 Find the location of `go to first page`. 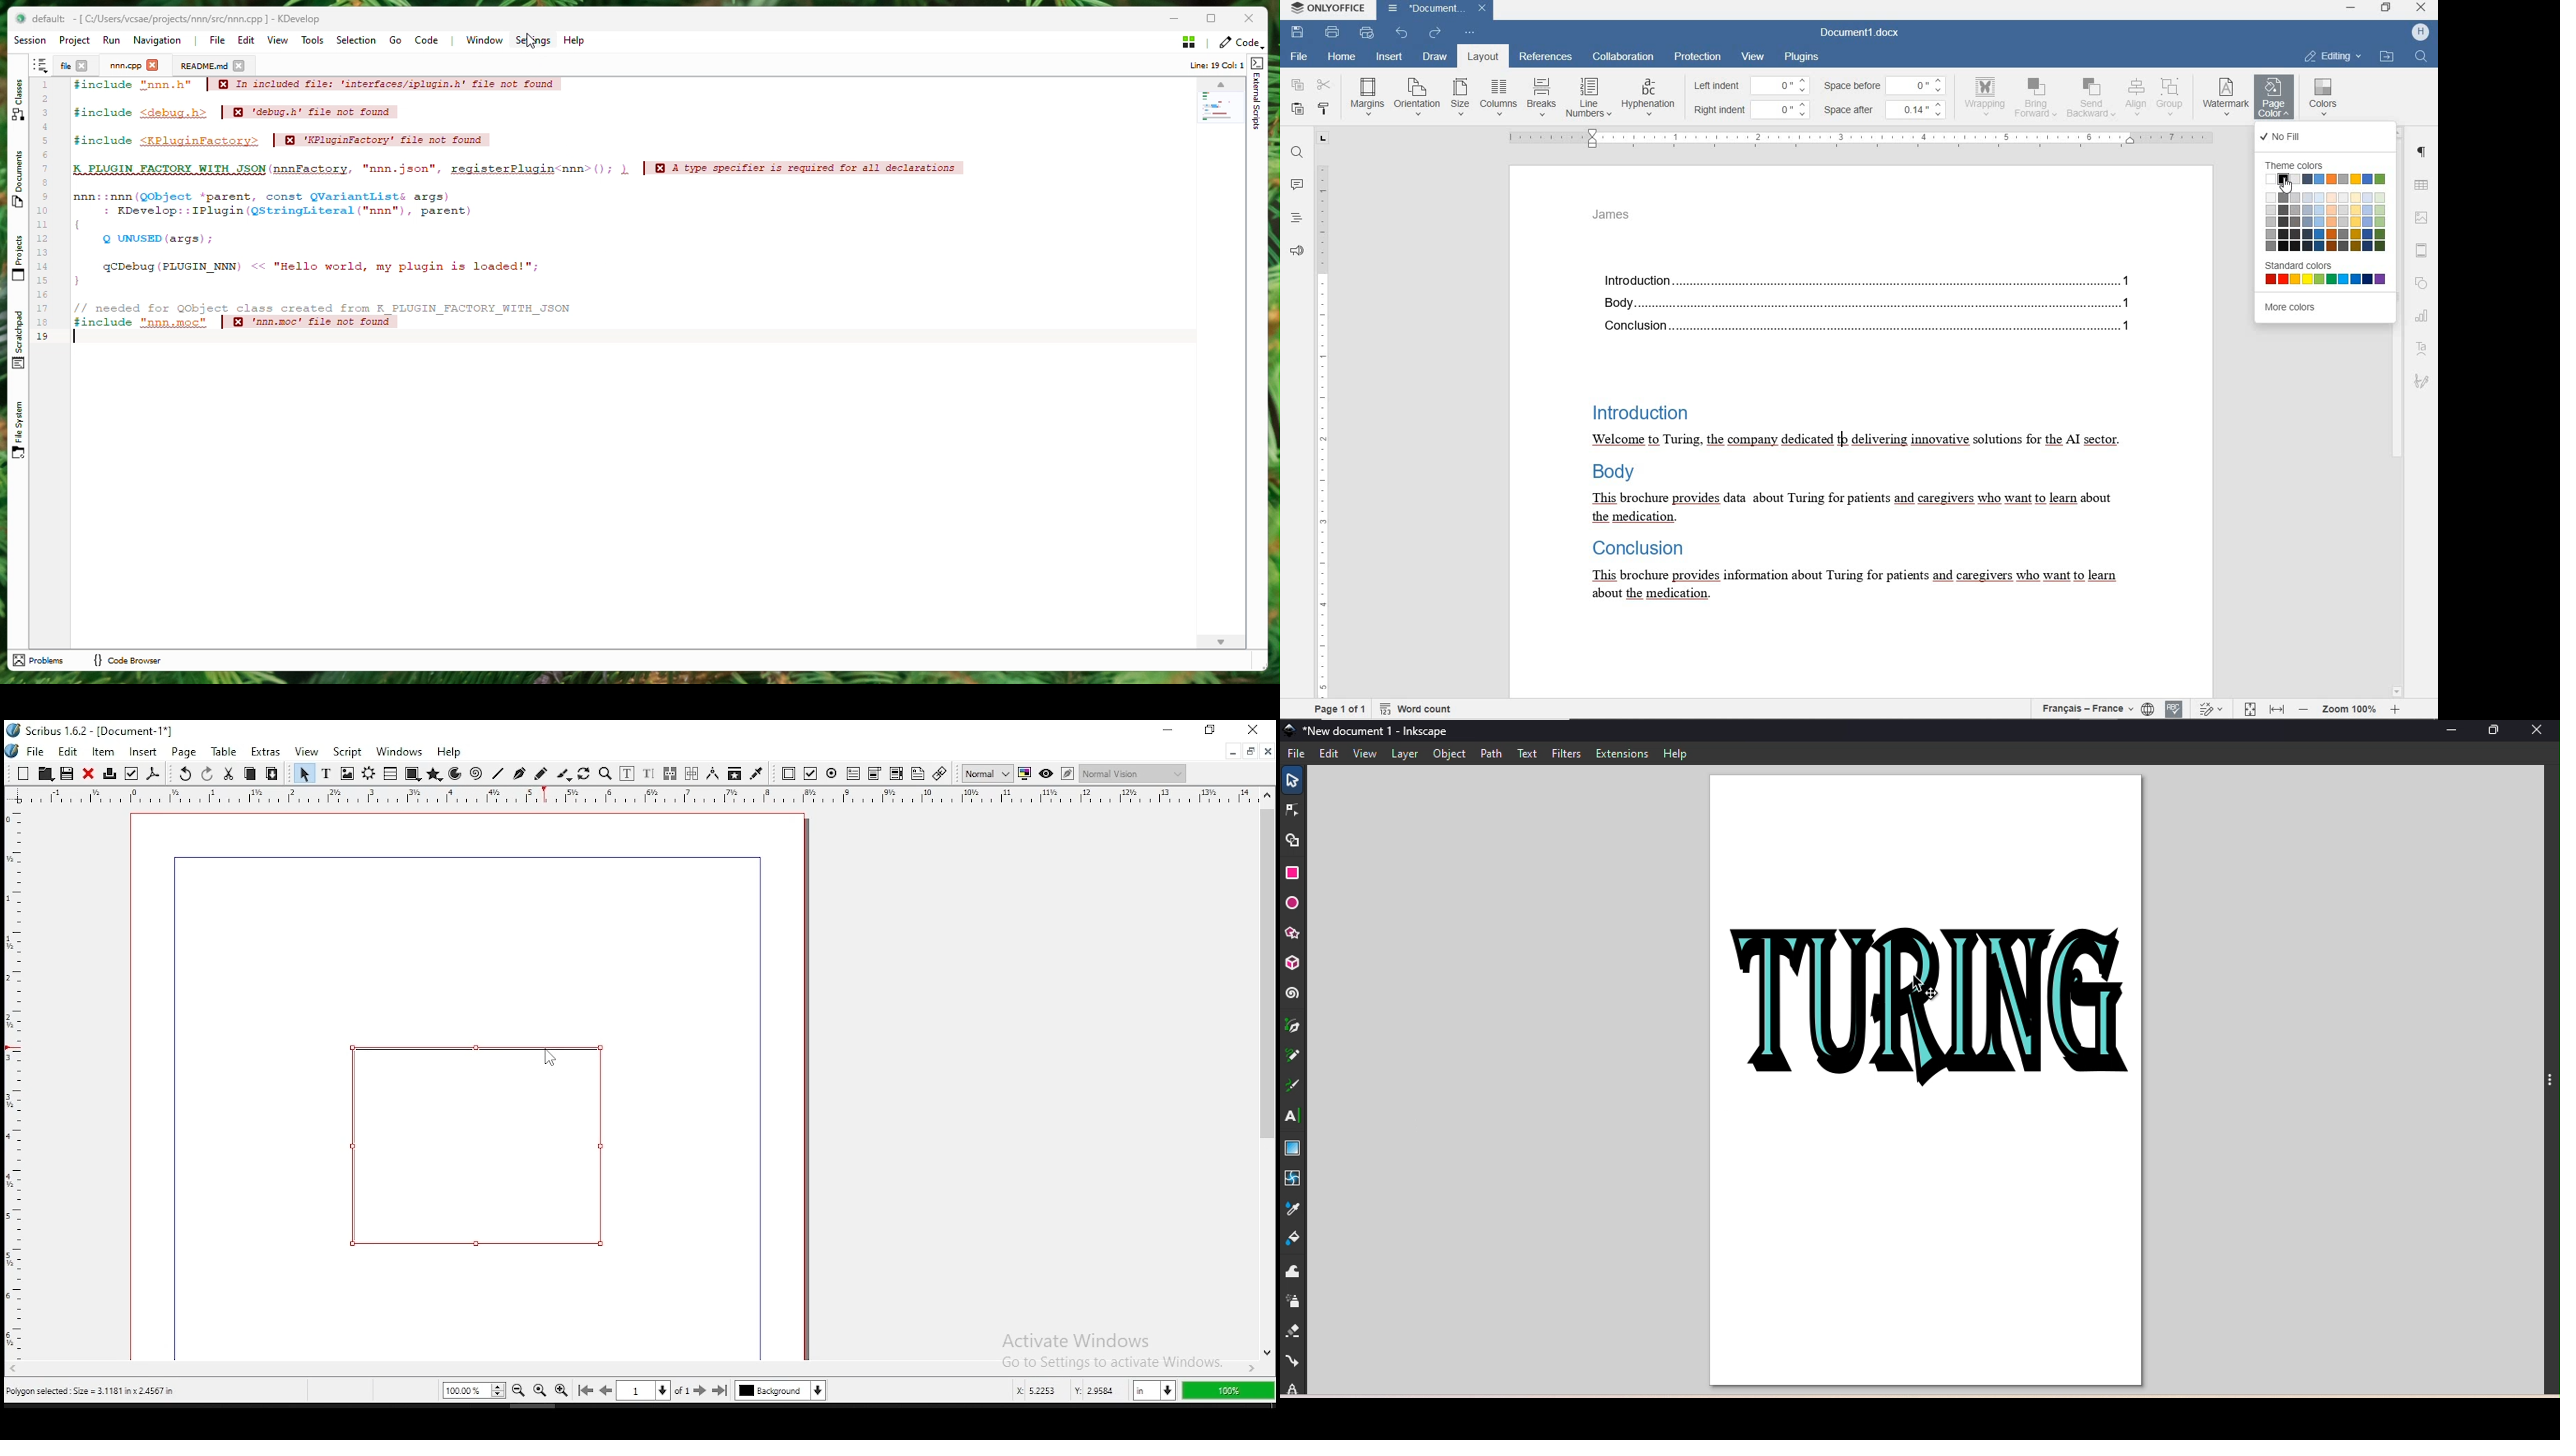

go to first page is located at coordinates (585, 1391).